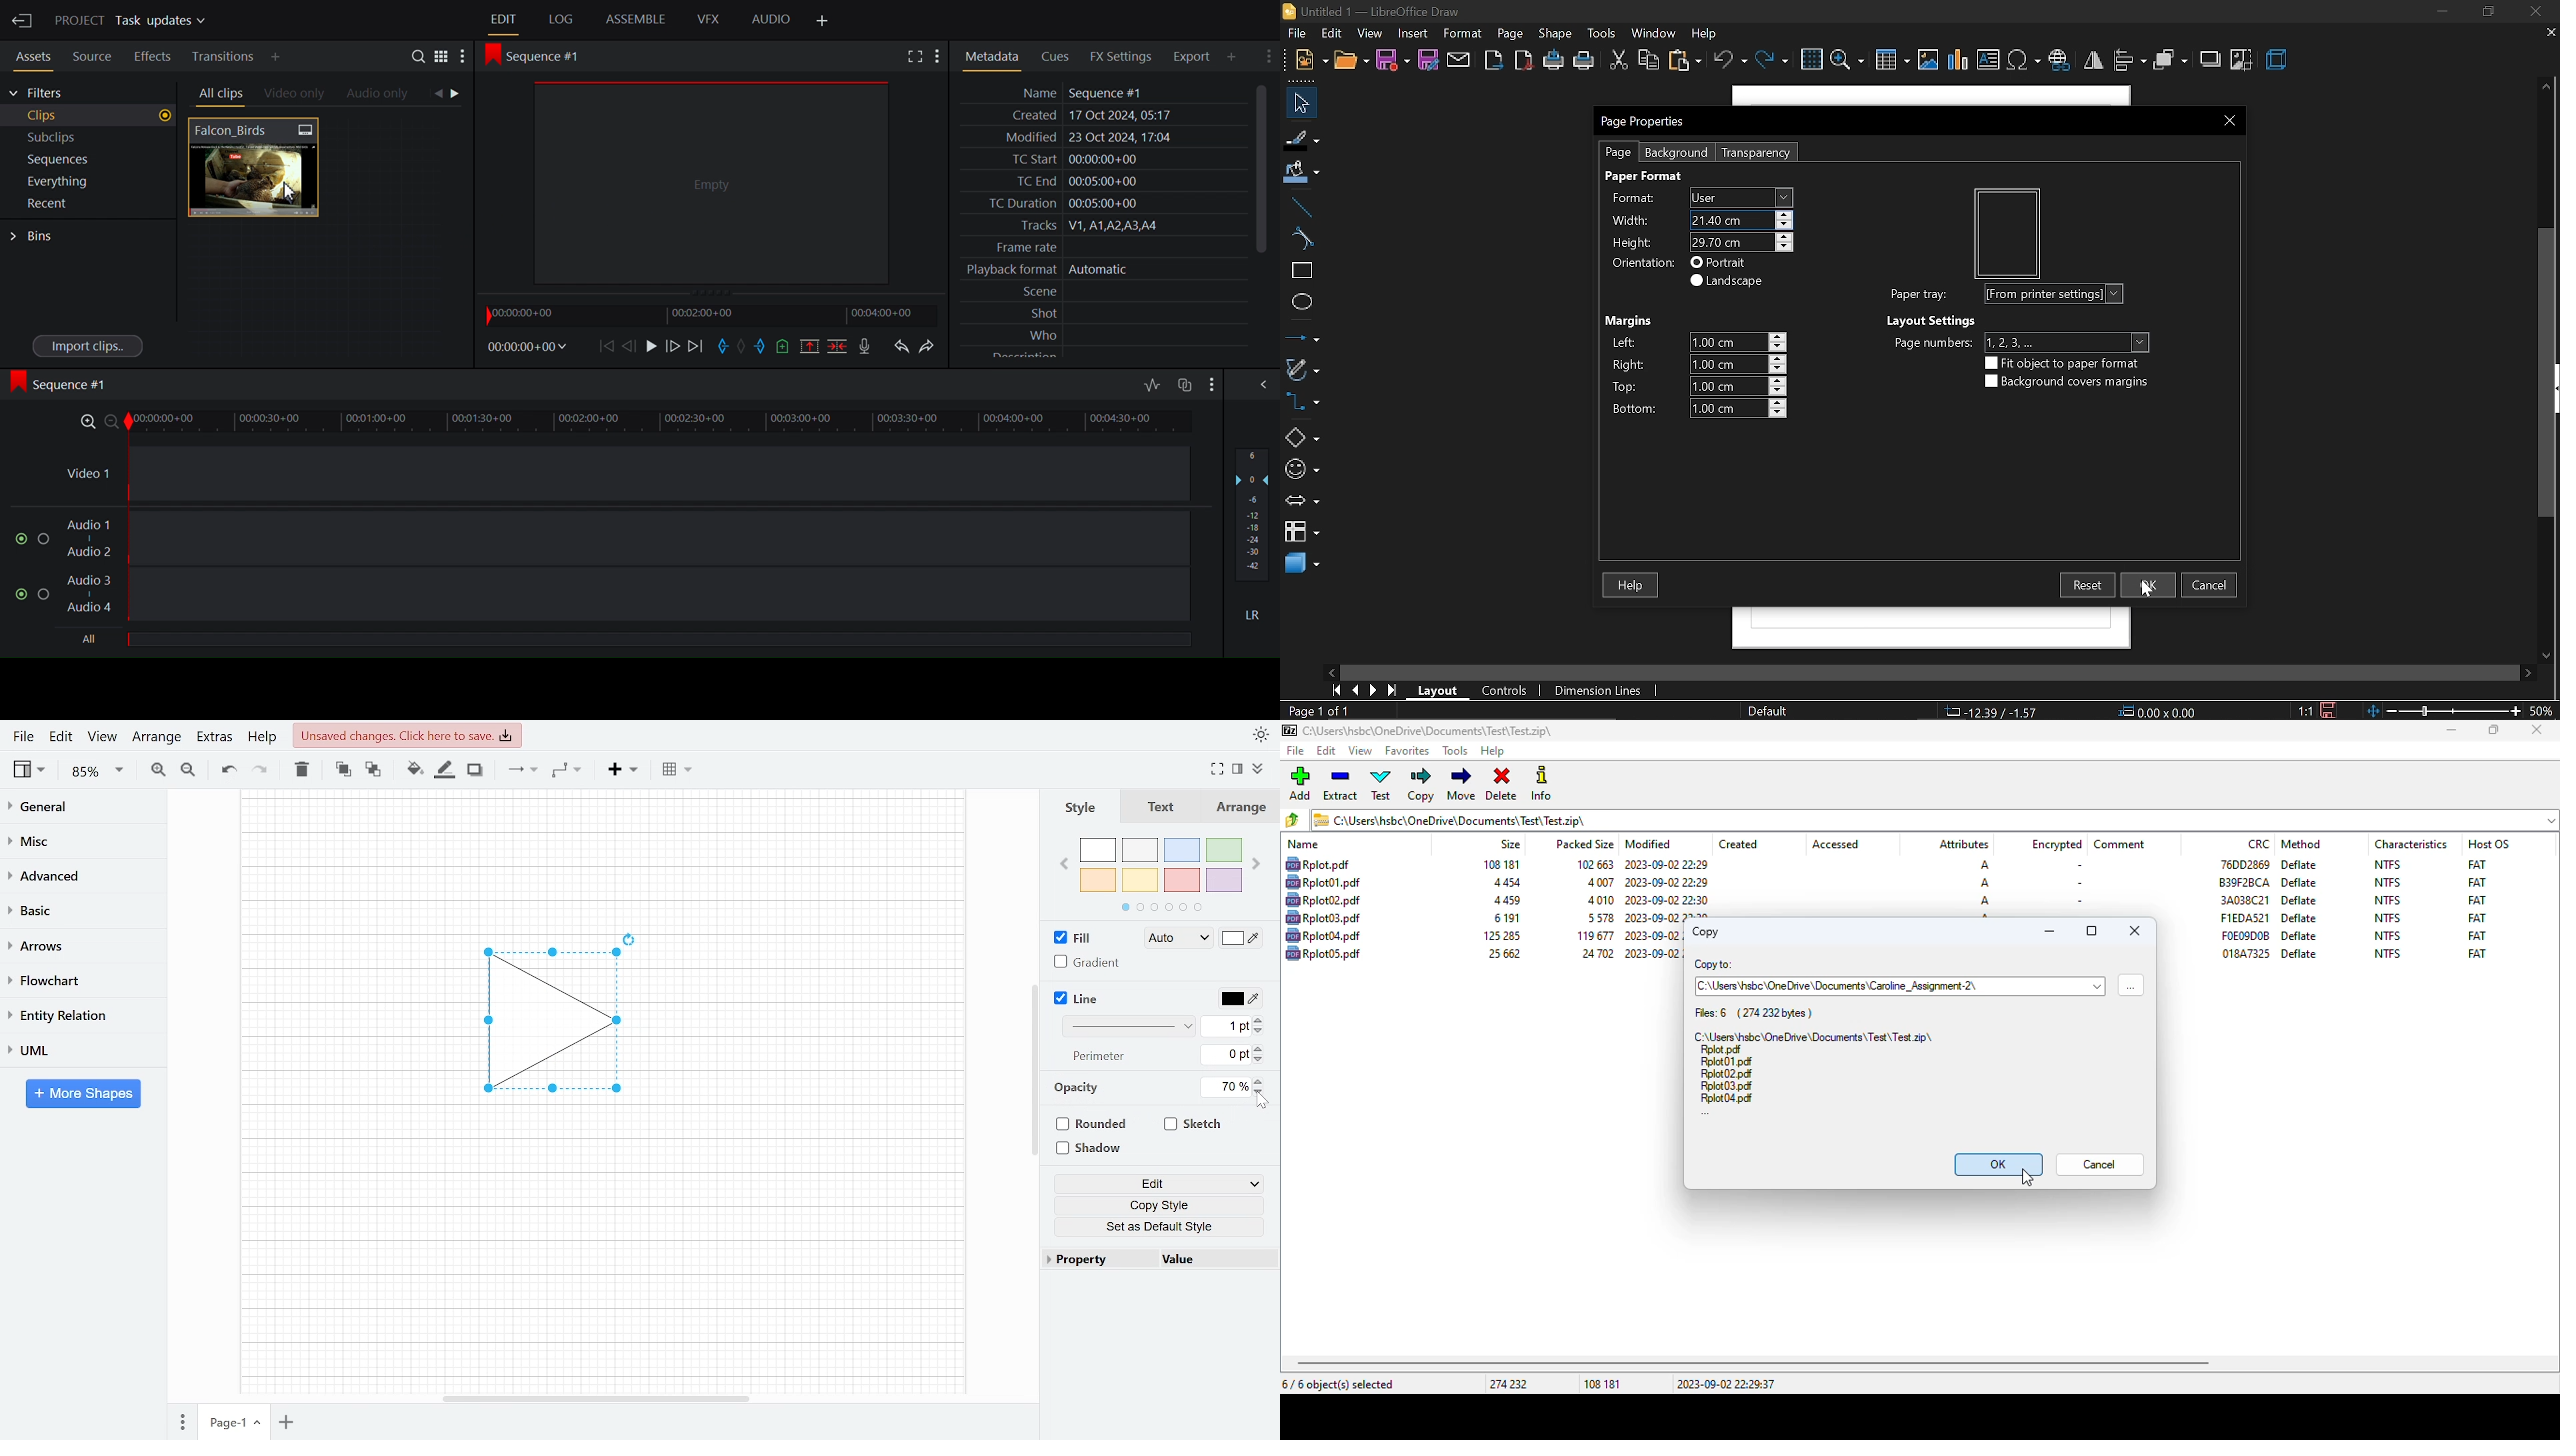  Describe the element at coordinates (2549, 373) in the screenshot. I see `vertical scrollbar` at that location.